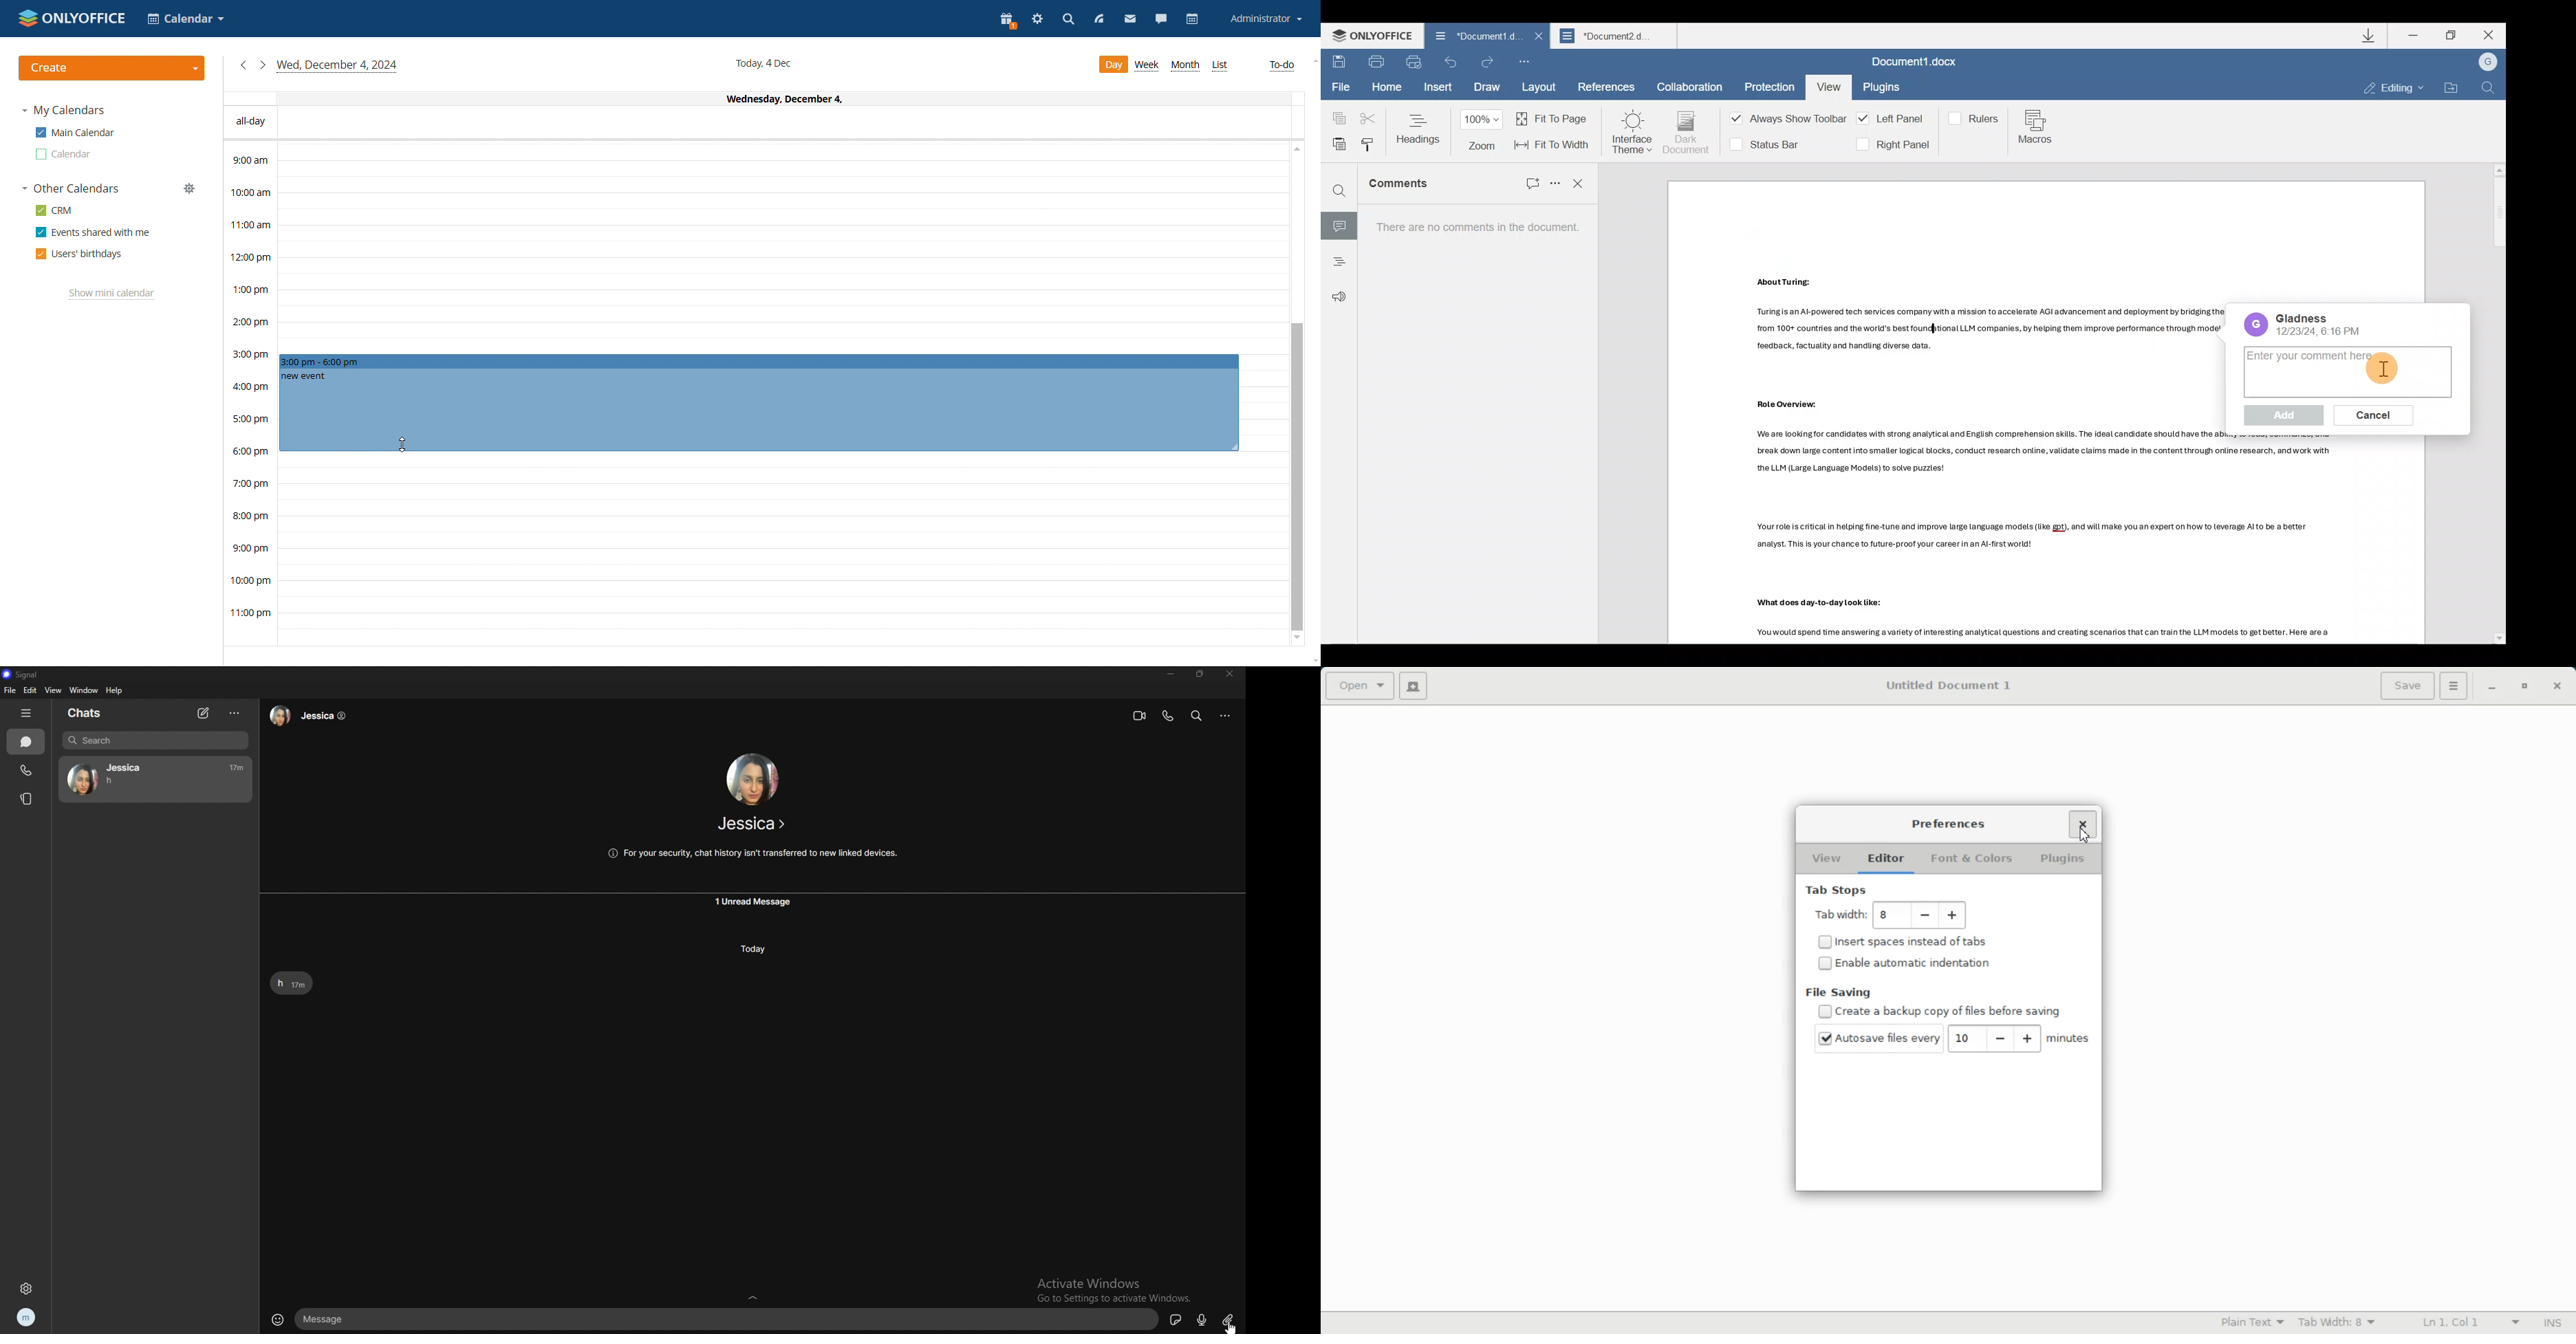  I want to click on , so click(1793, 405).